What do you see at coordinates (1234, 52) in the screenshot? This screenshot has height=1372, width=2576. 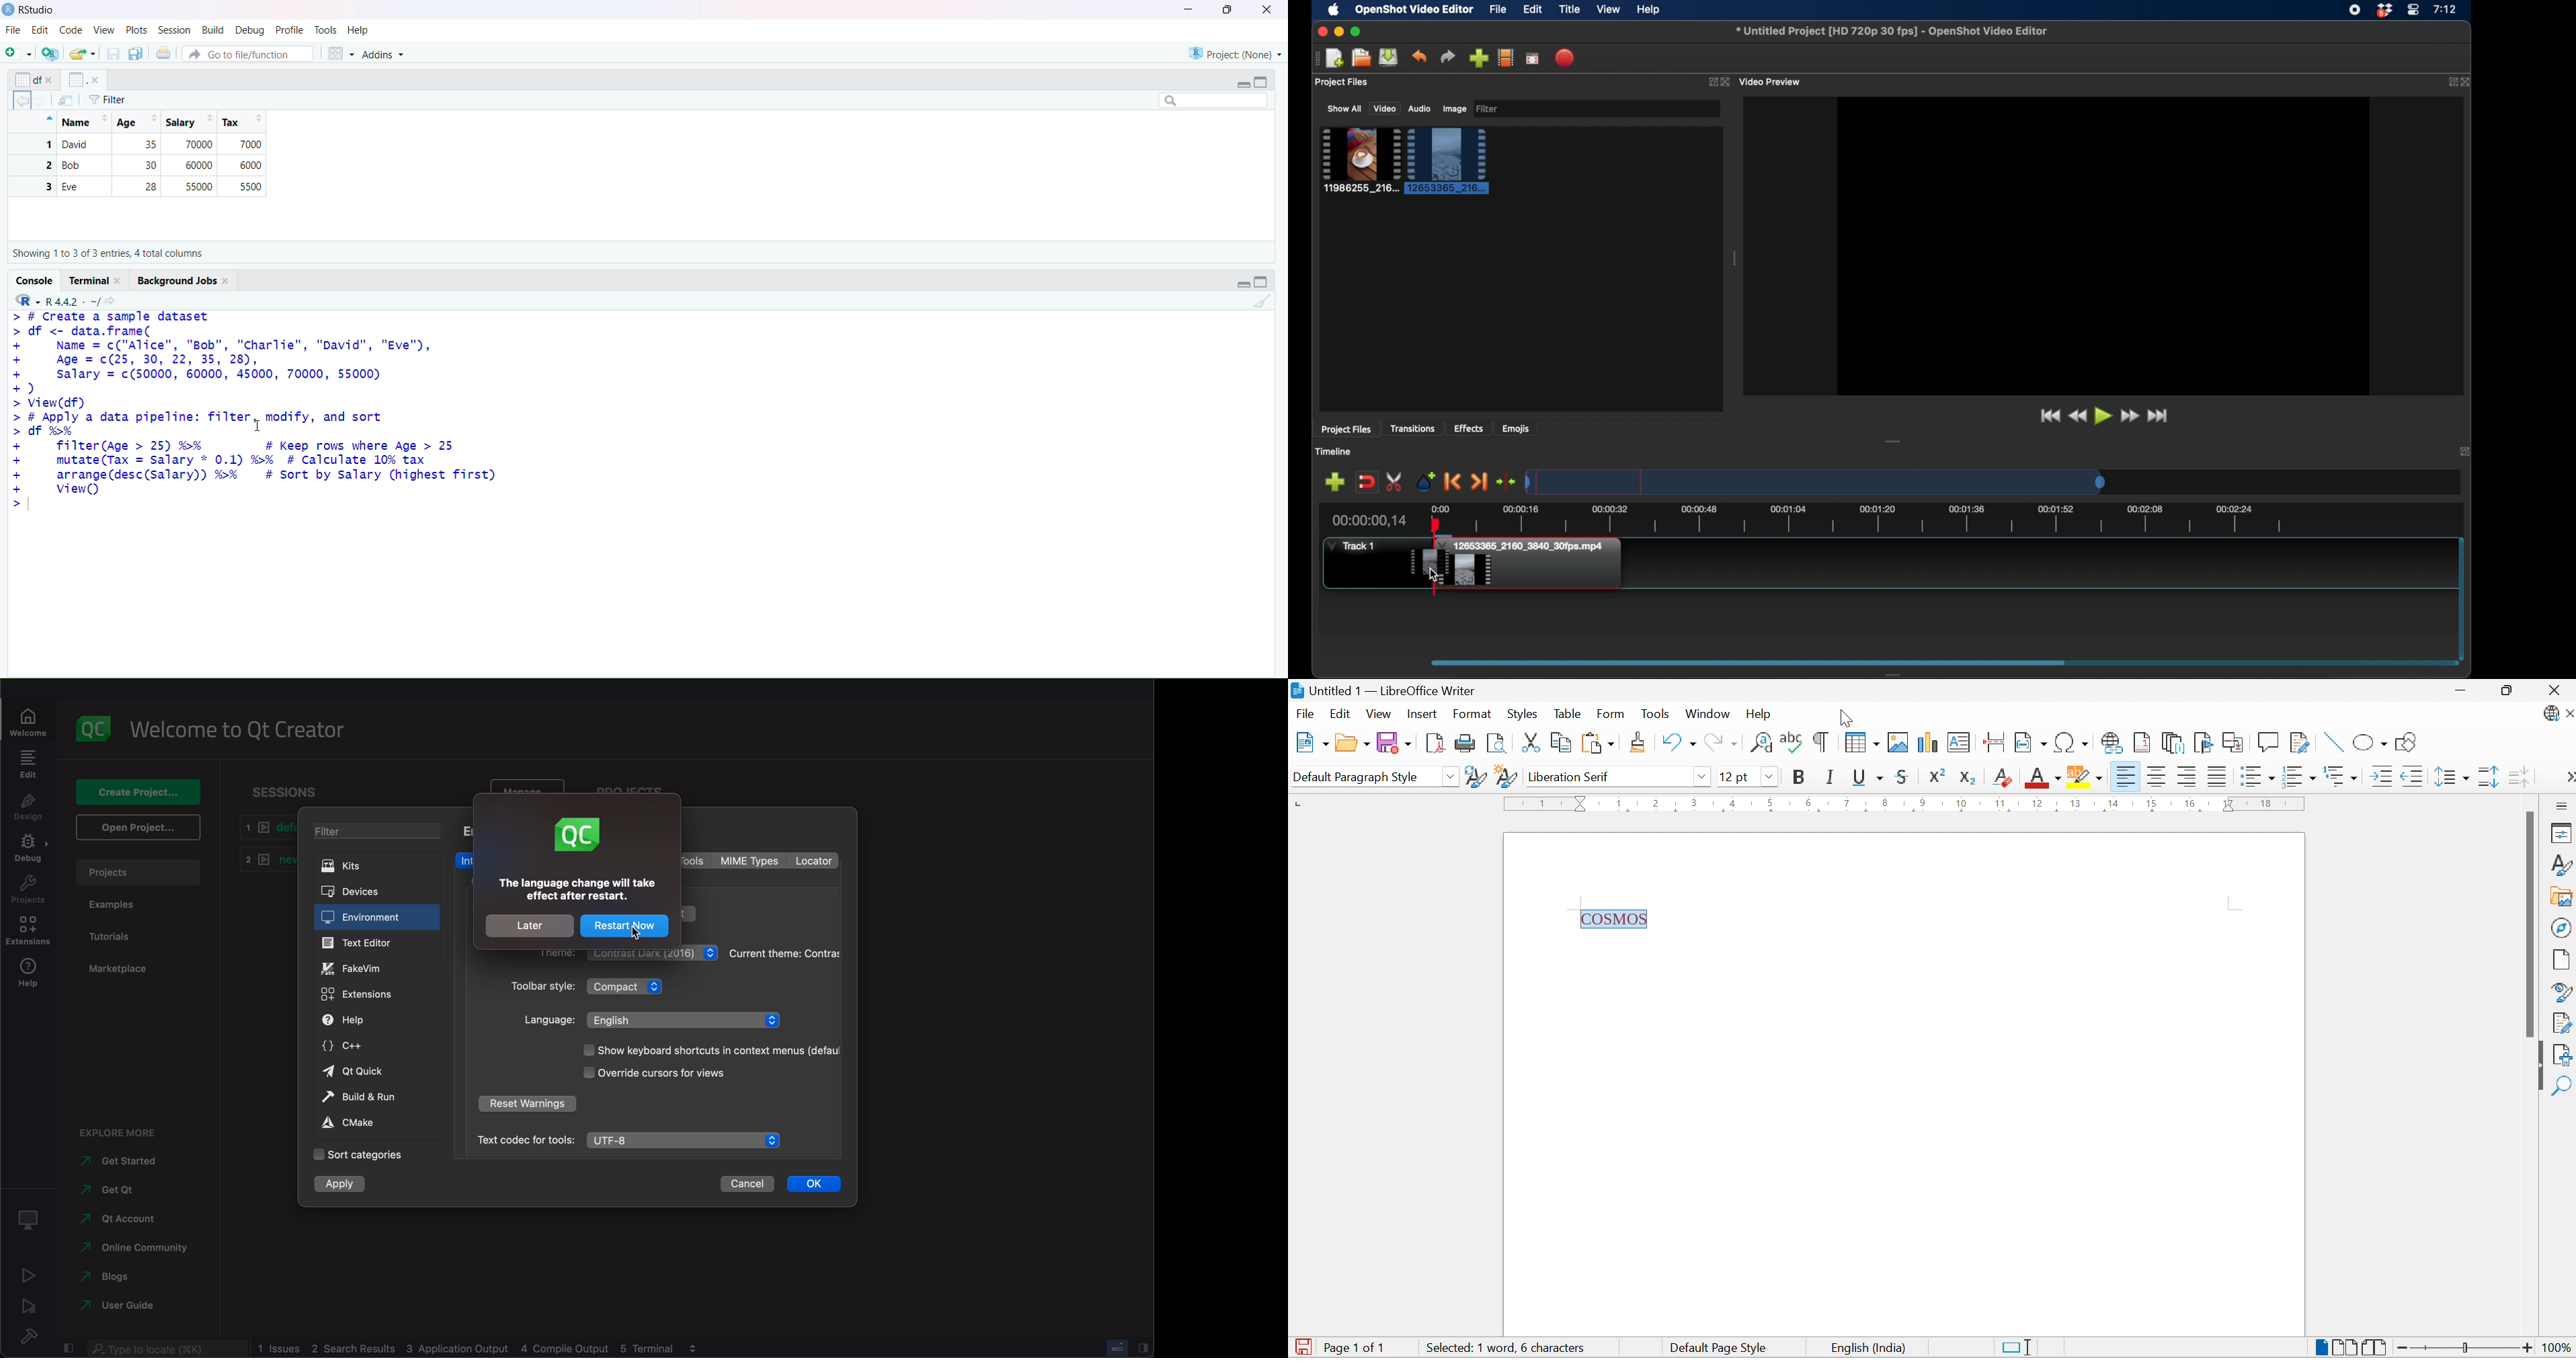 I see `project(None)` at bounding box center [1234, 52].